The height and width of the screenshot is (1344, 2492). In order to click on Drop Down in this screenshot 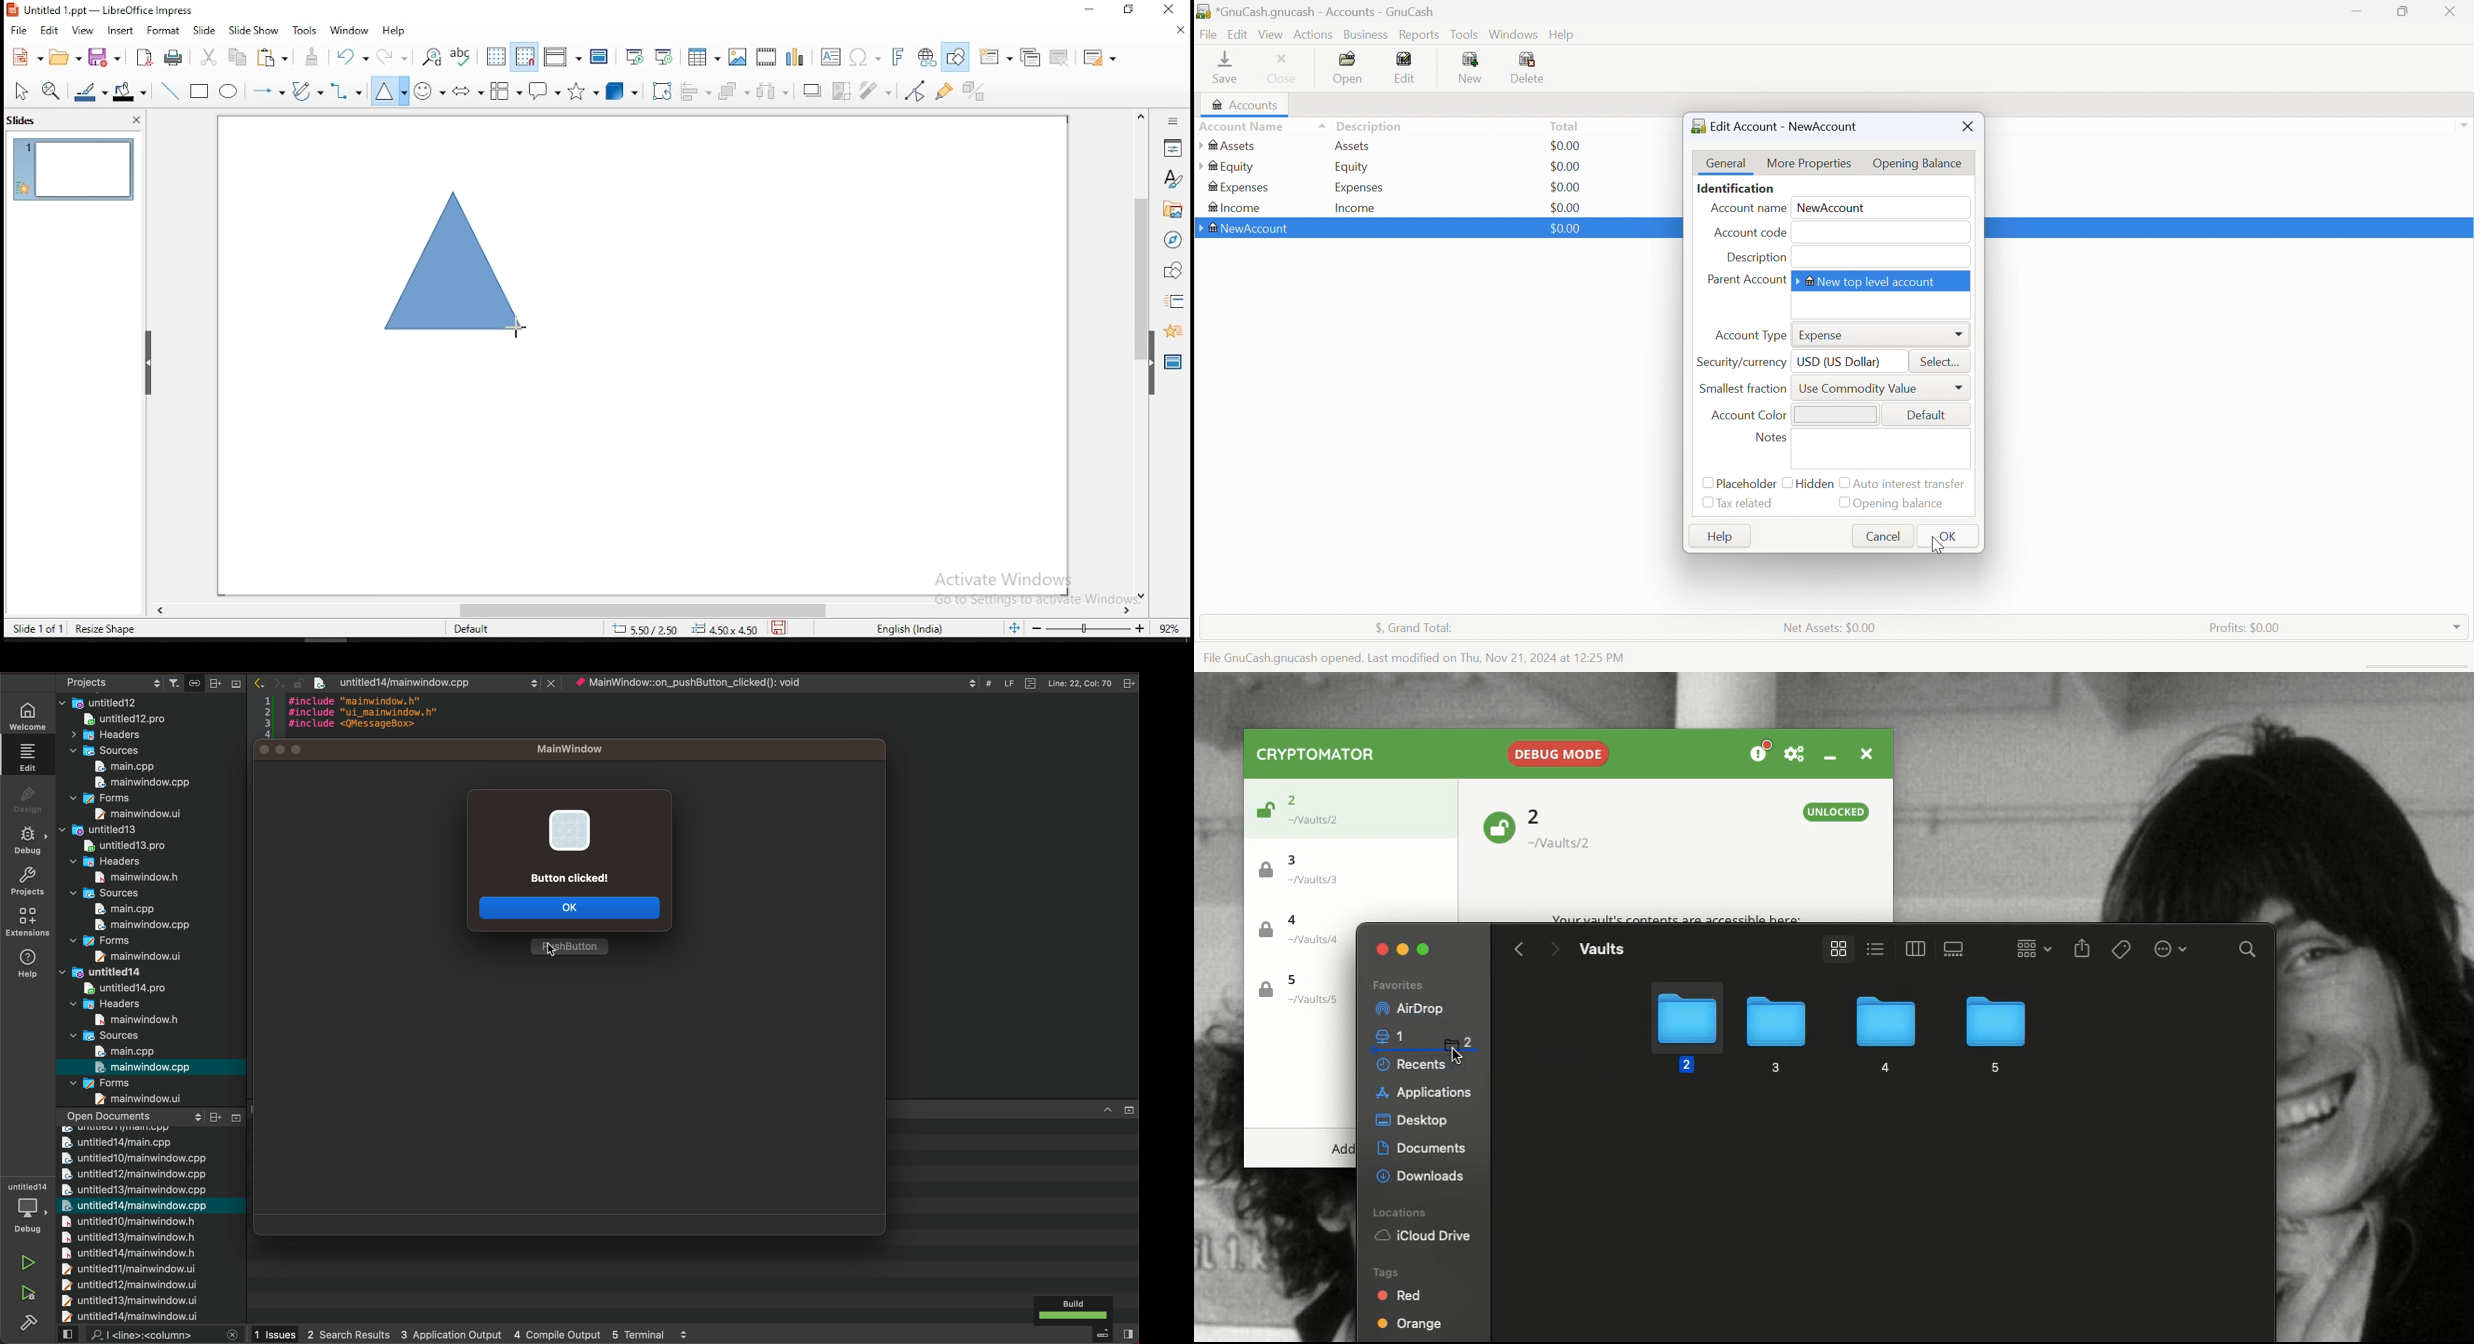, I will do `click(2457, 623)`.